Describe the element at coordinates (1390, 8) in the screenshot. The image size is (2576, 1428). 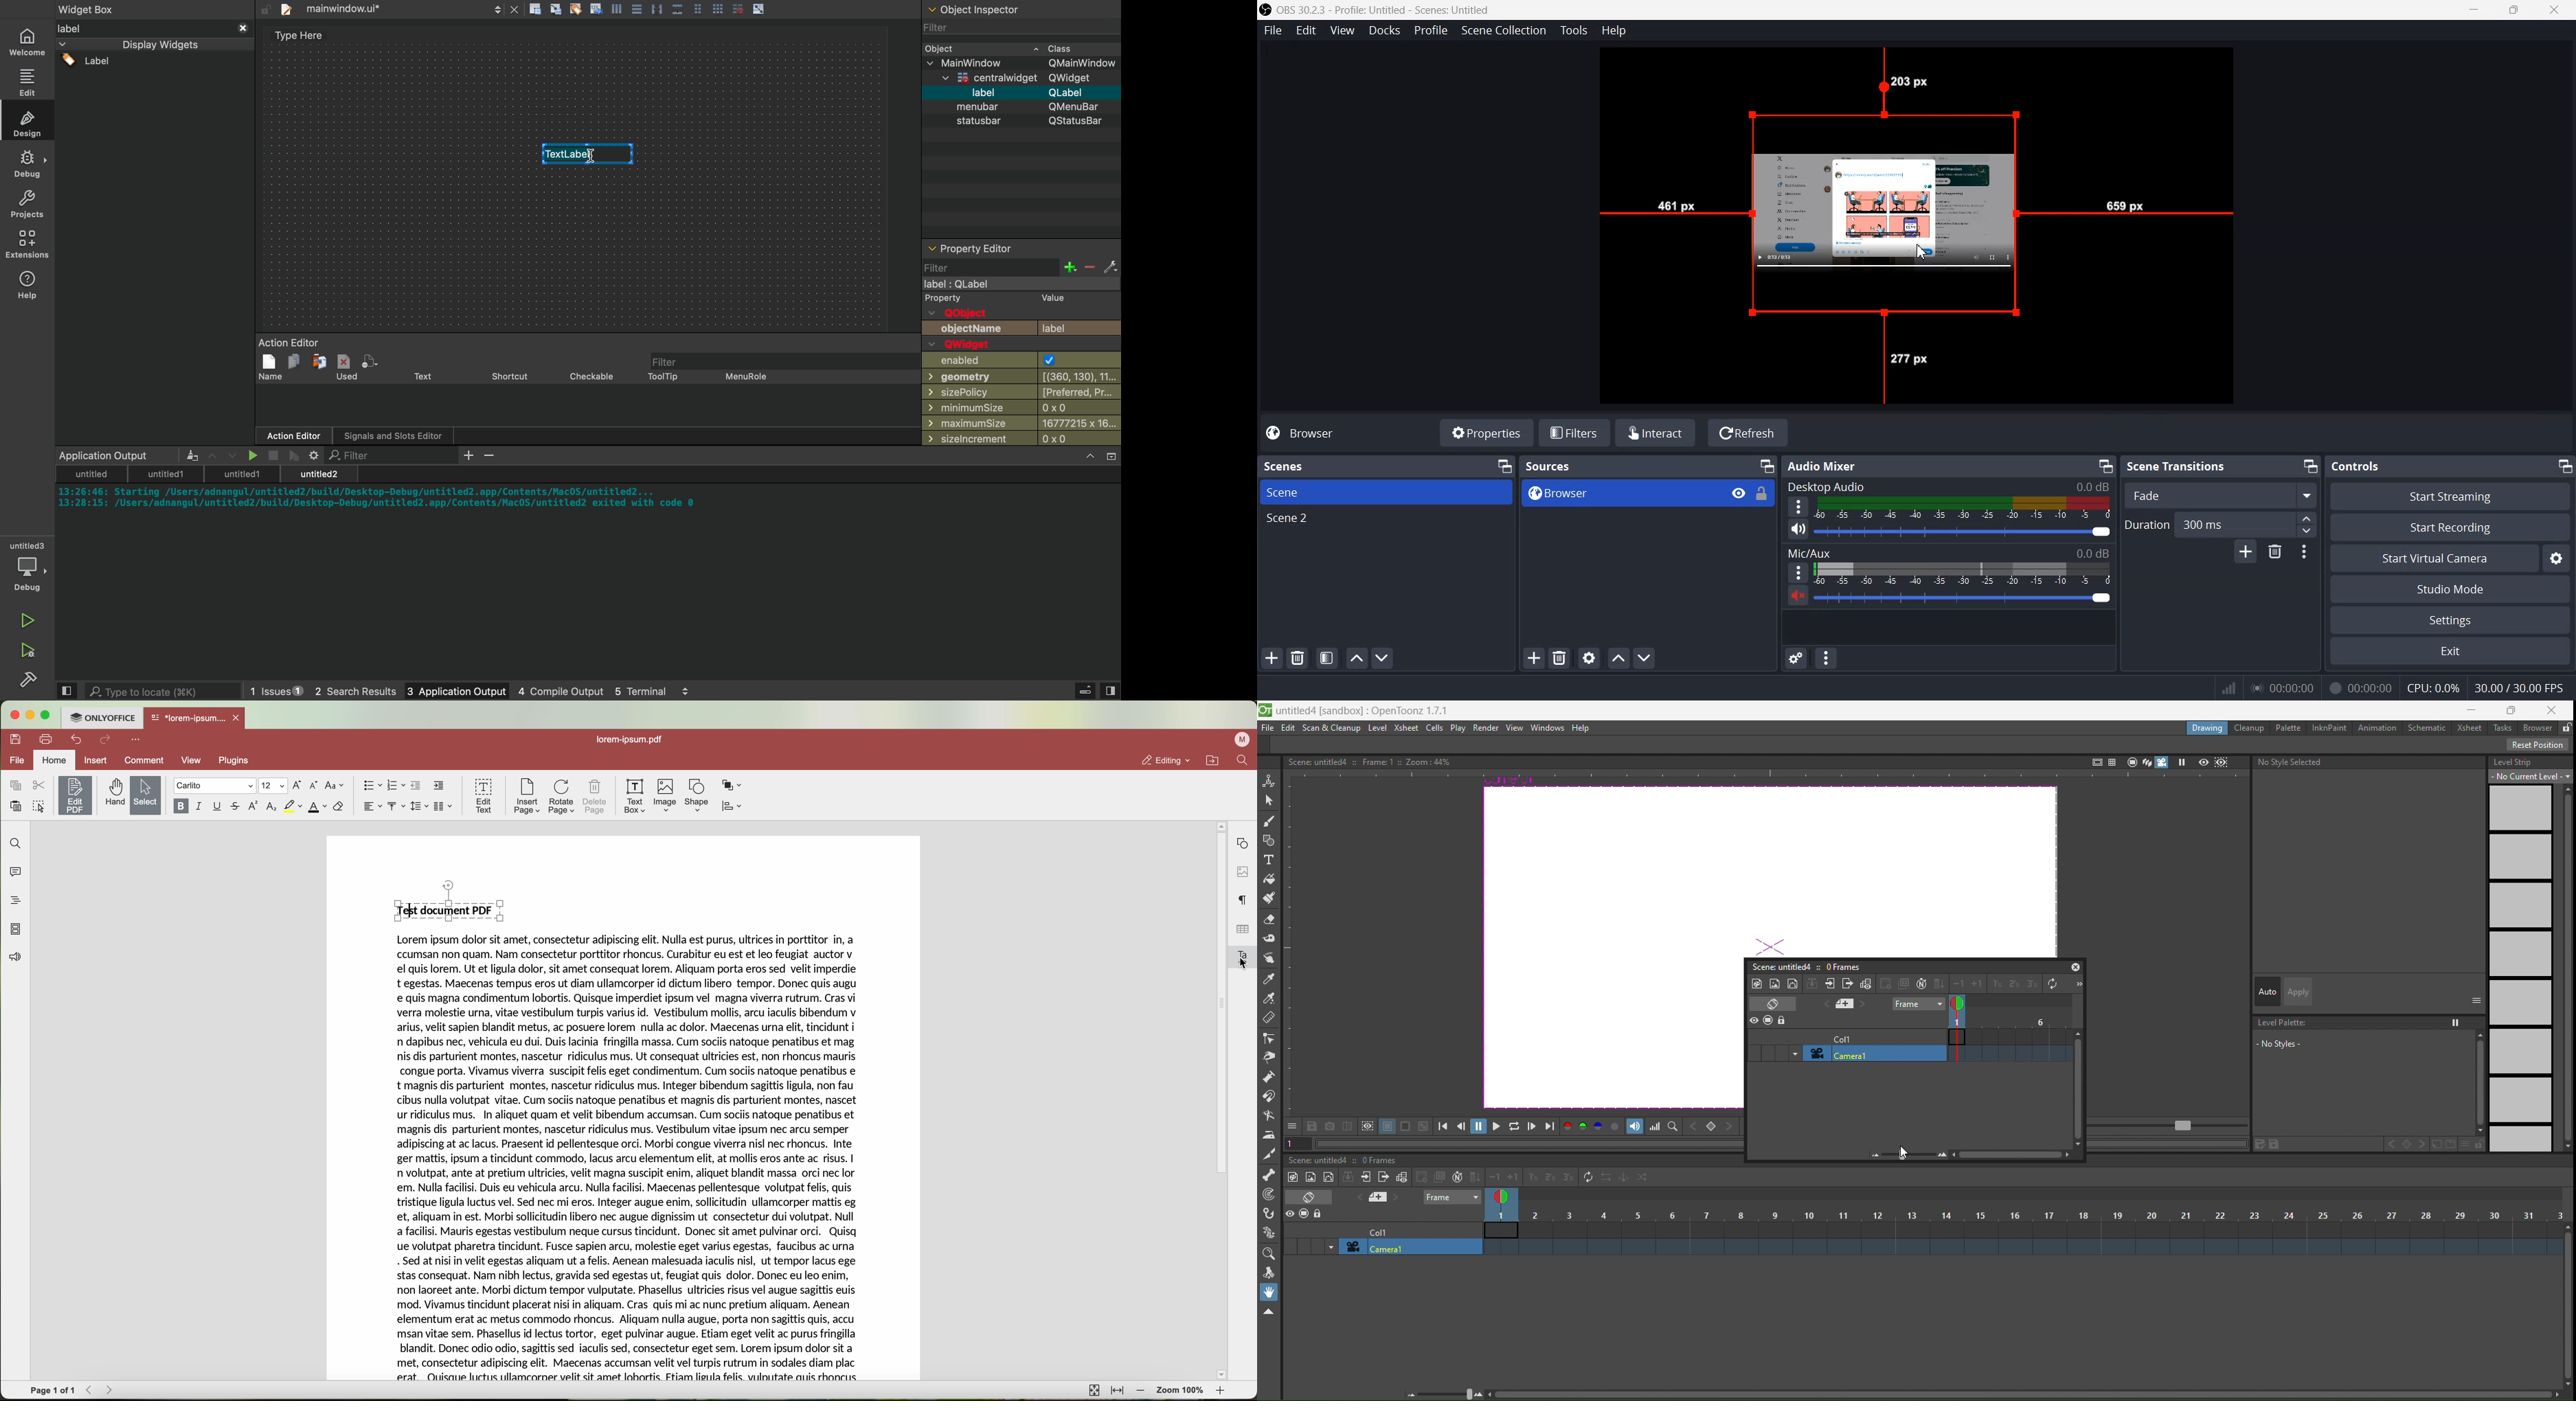
I see `OBS 30.2.3 - profile Untitled- Scenes: Untitled` at that location.